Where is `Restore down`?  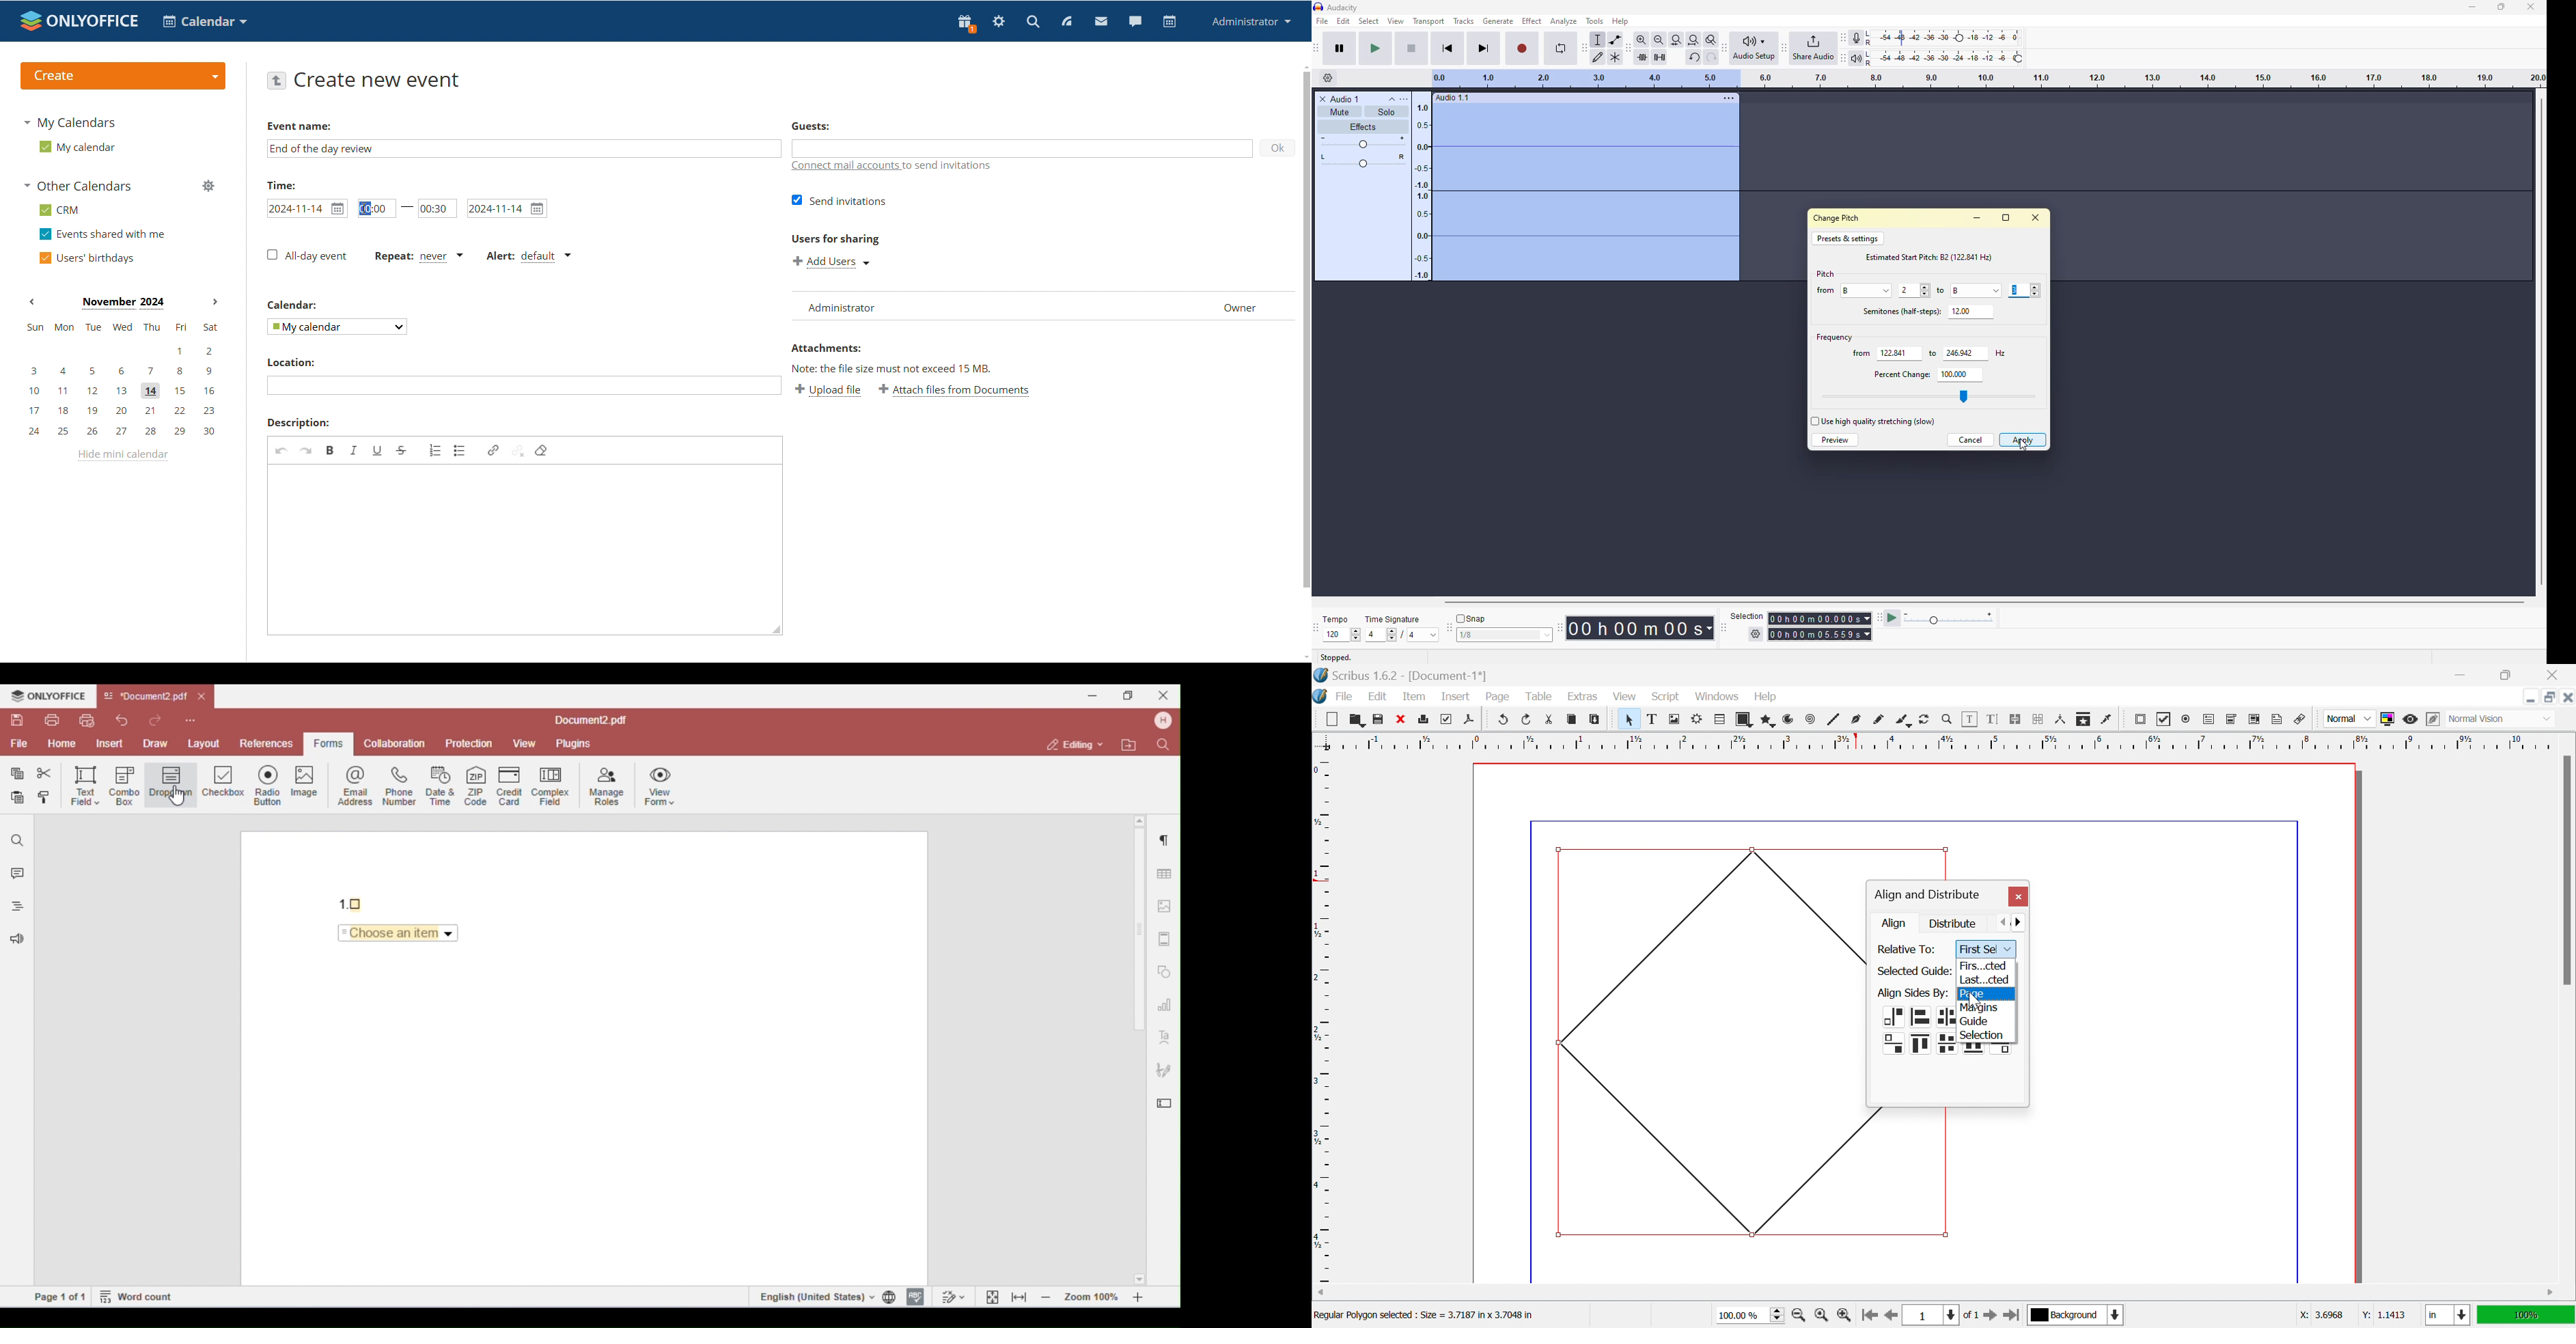
Restore down is located at coordinates (2504, 675).